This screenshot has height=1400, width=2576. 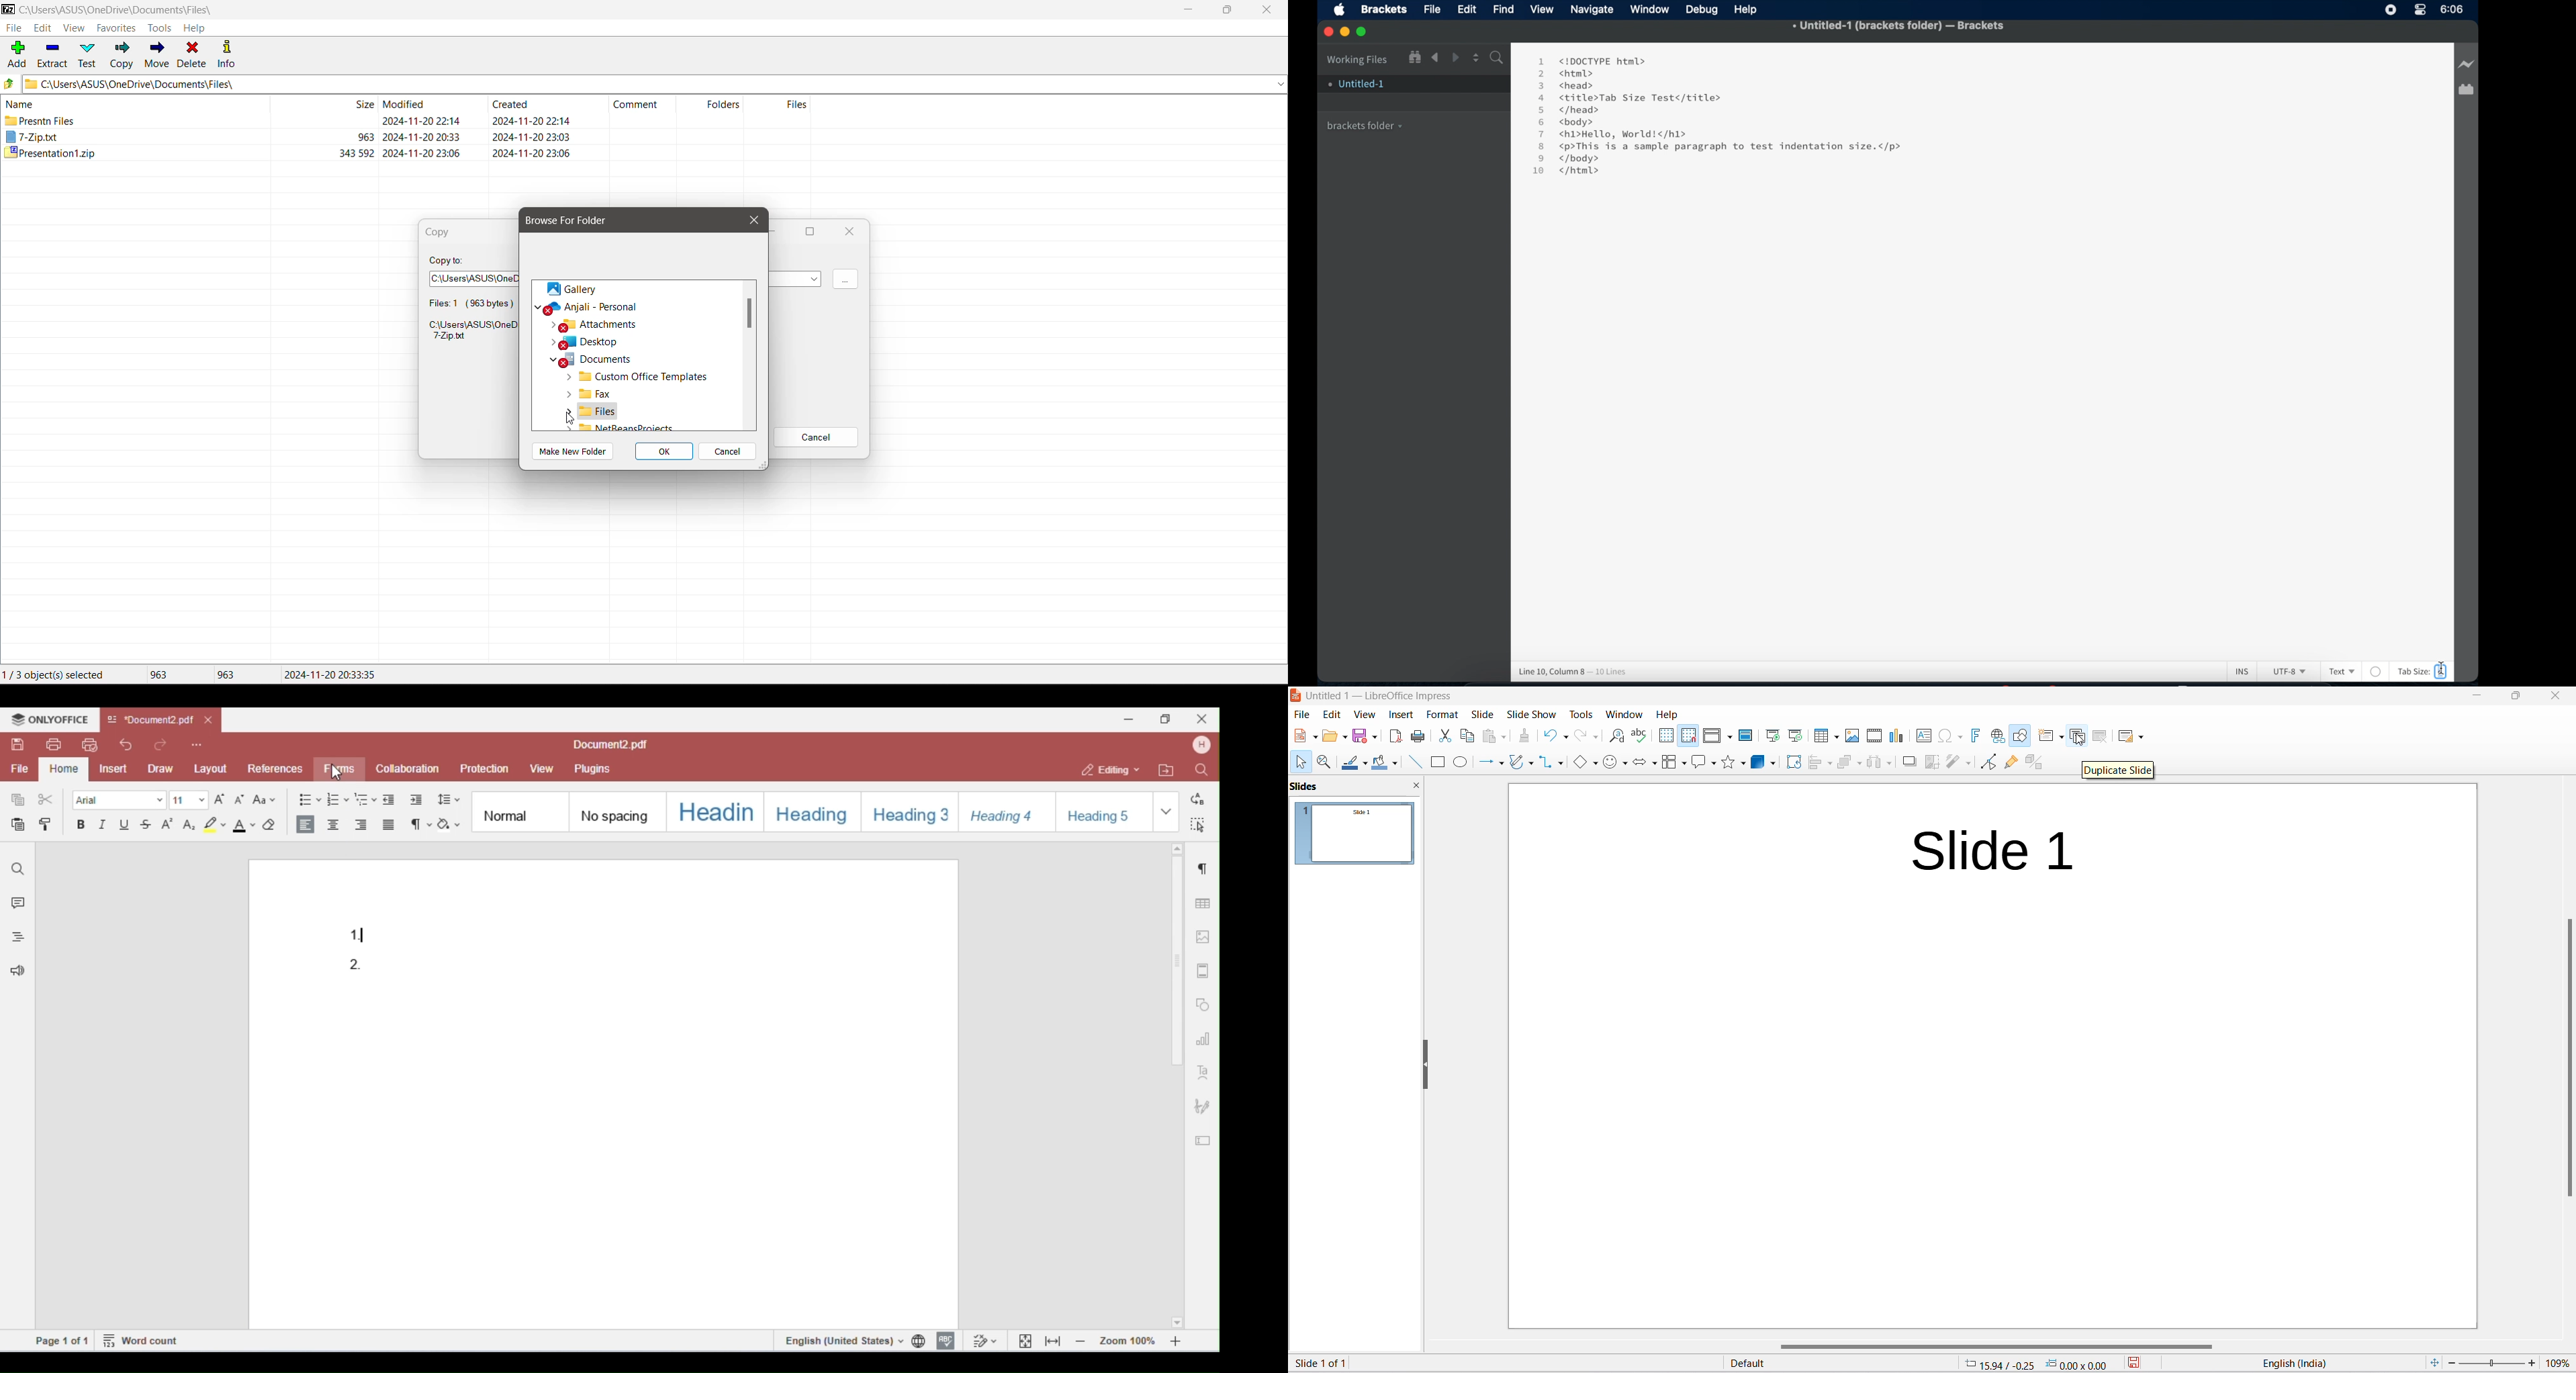 What do you see at coordinates (727, 451) in the screenshot?
I see `Cancel` at bounding box center [727, 451].